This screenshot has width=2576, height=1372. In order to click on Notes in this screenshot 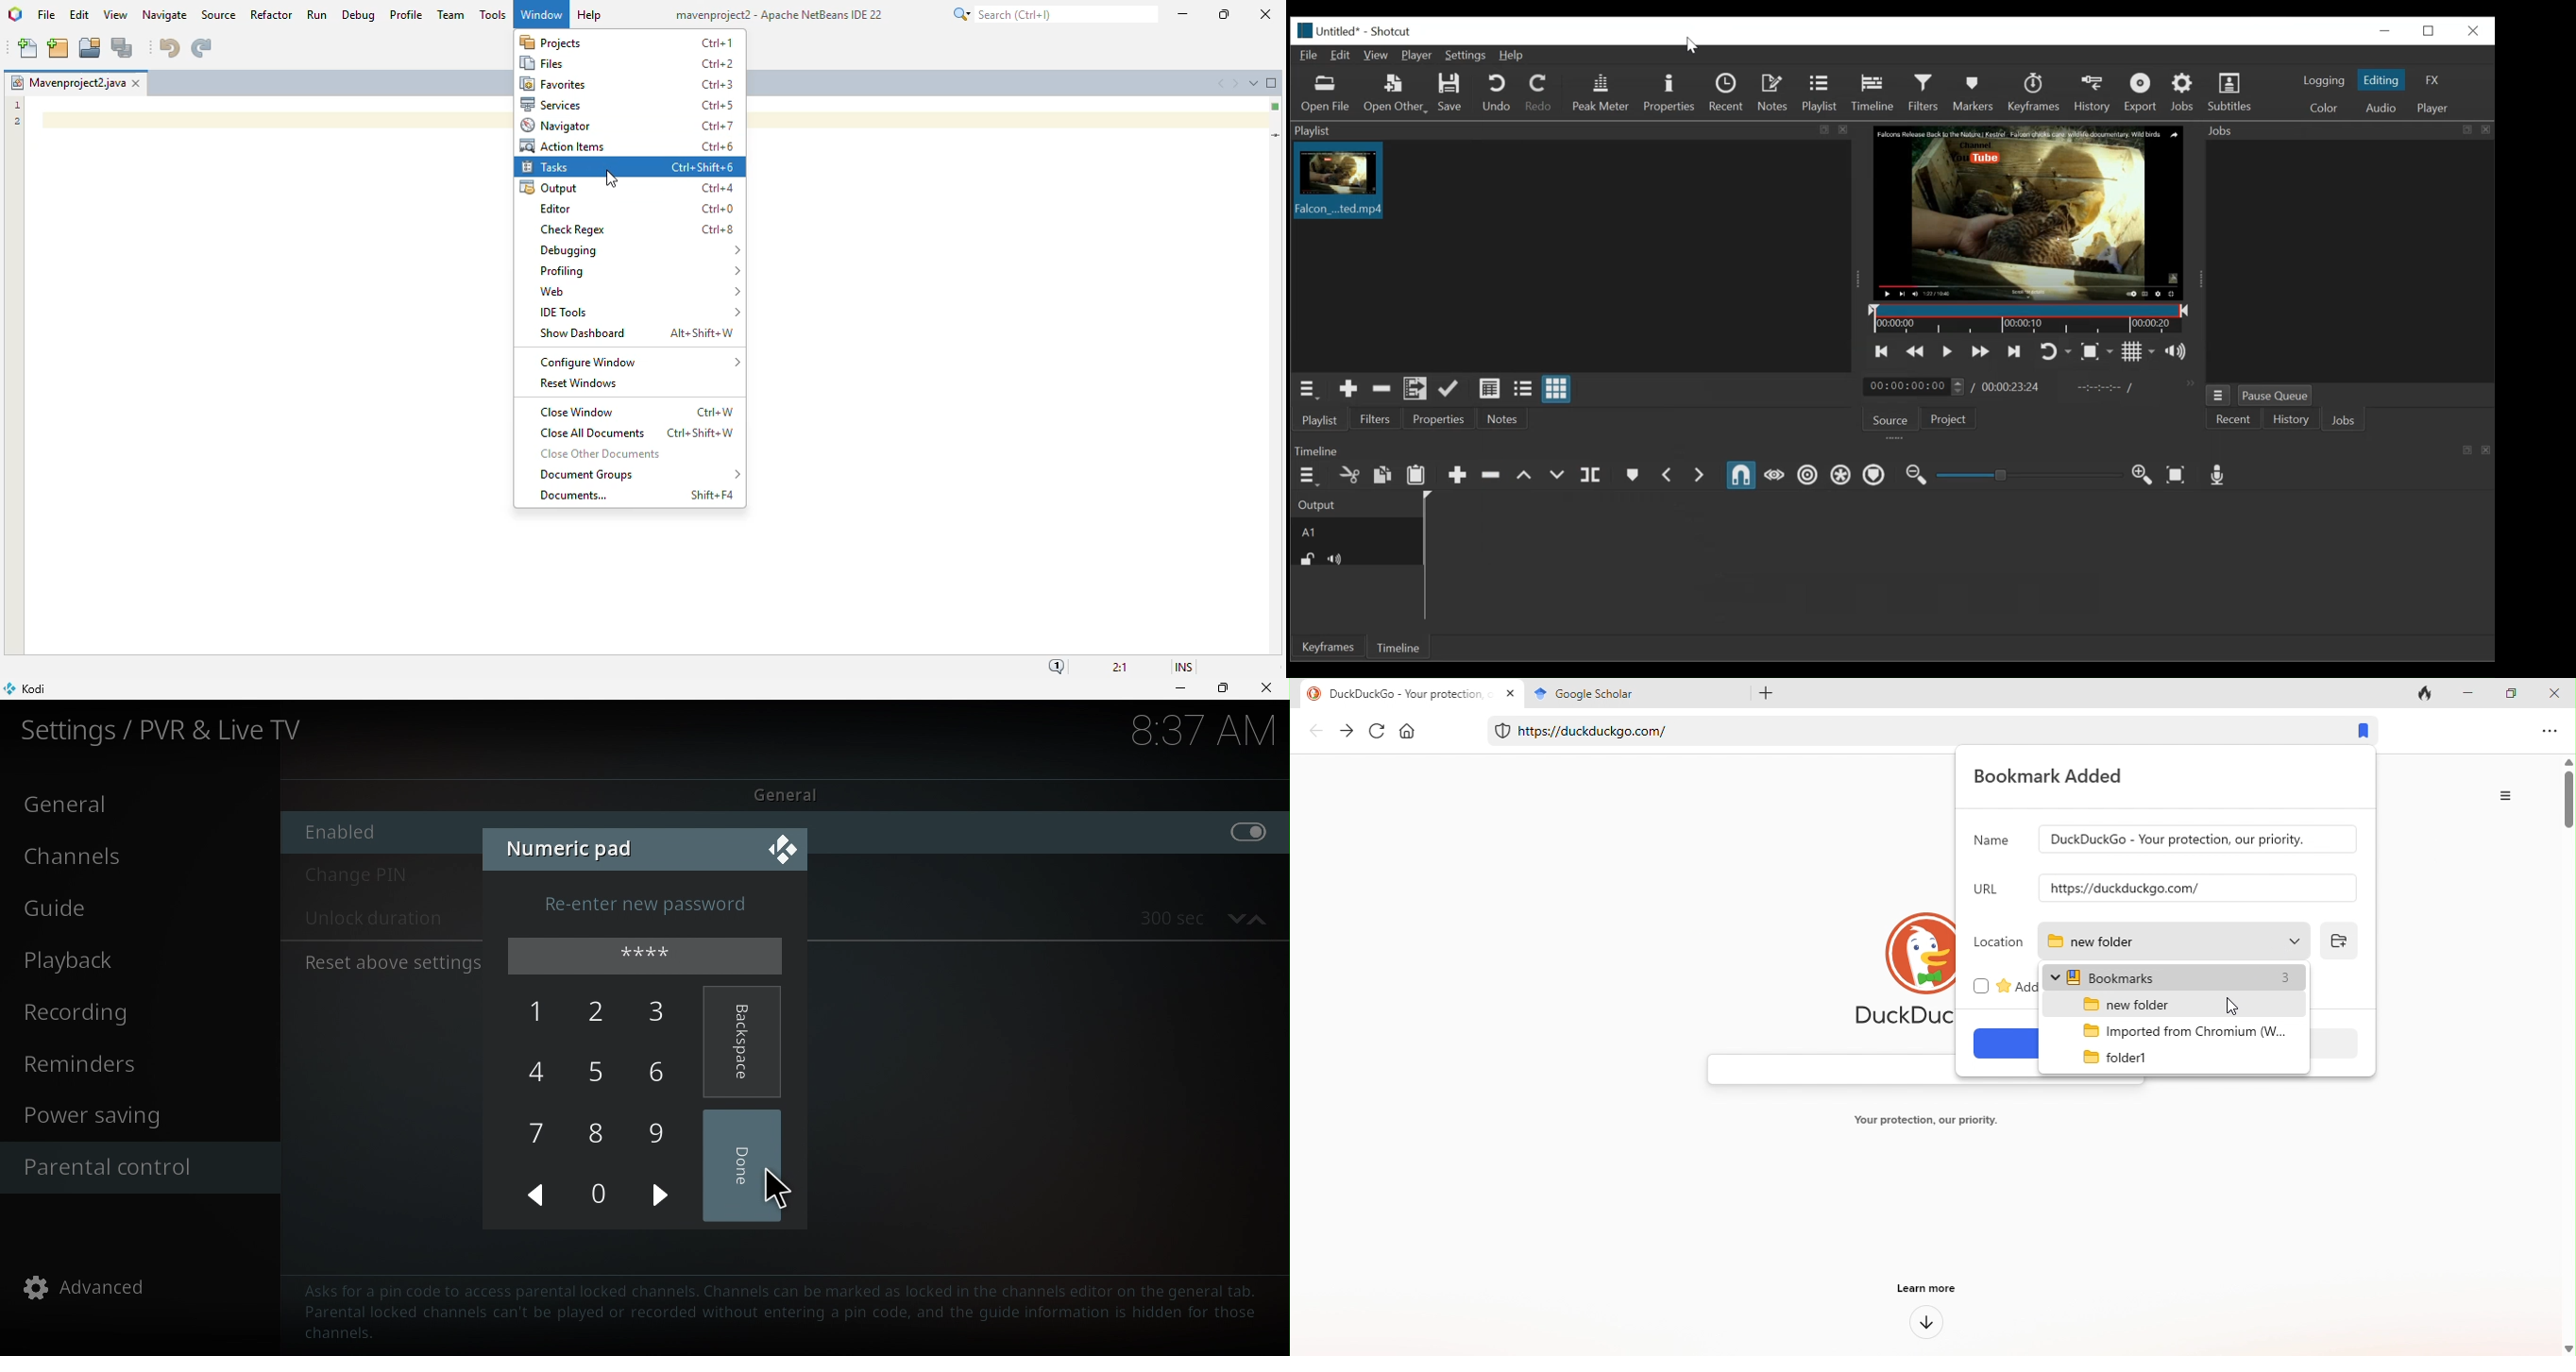, I will do `click(1776, 93)`.